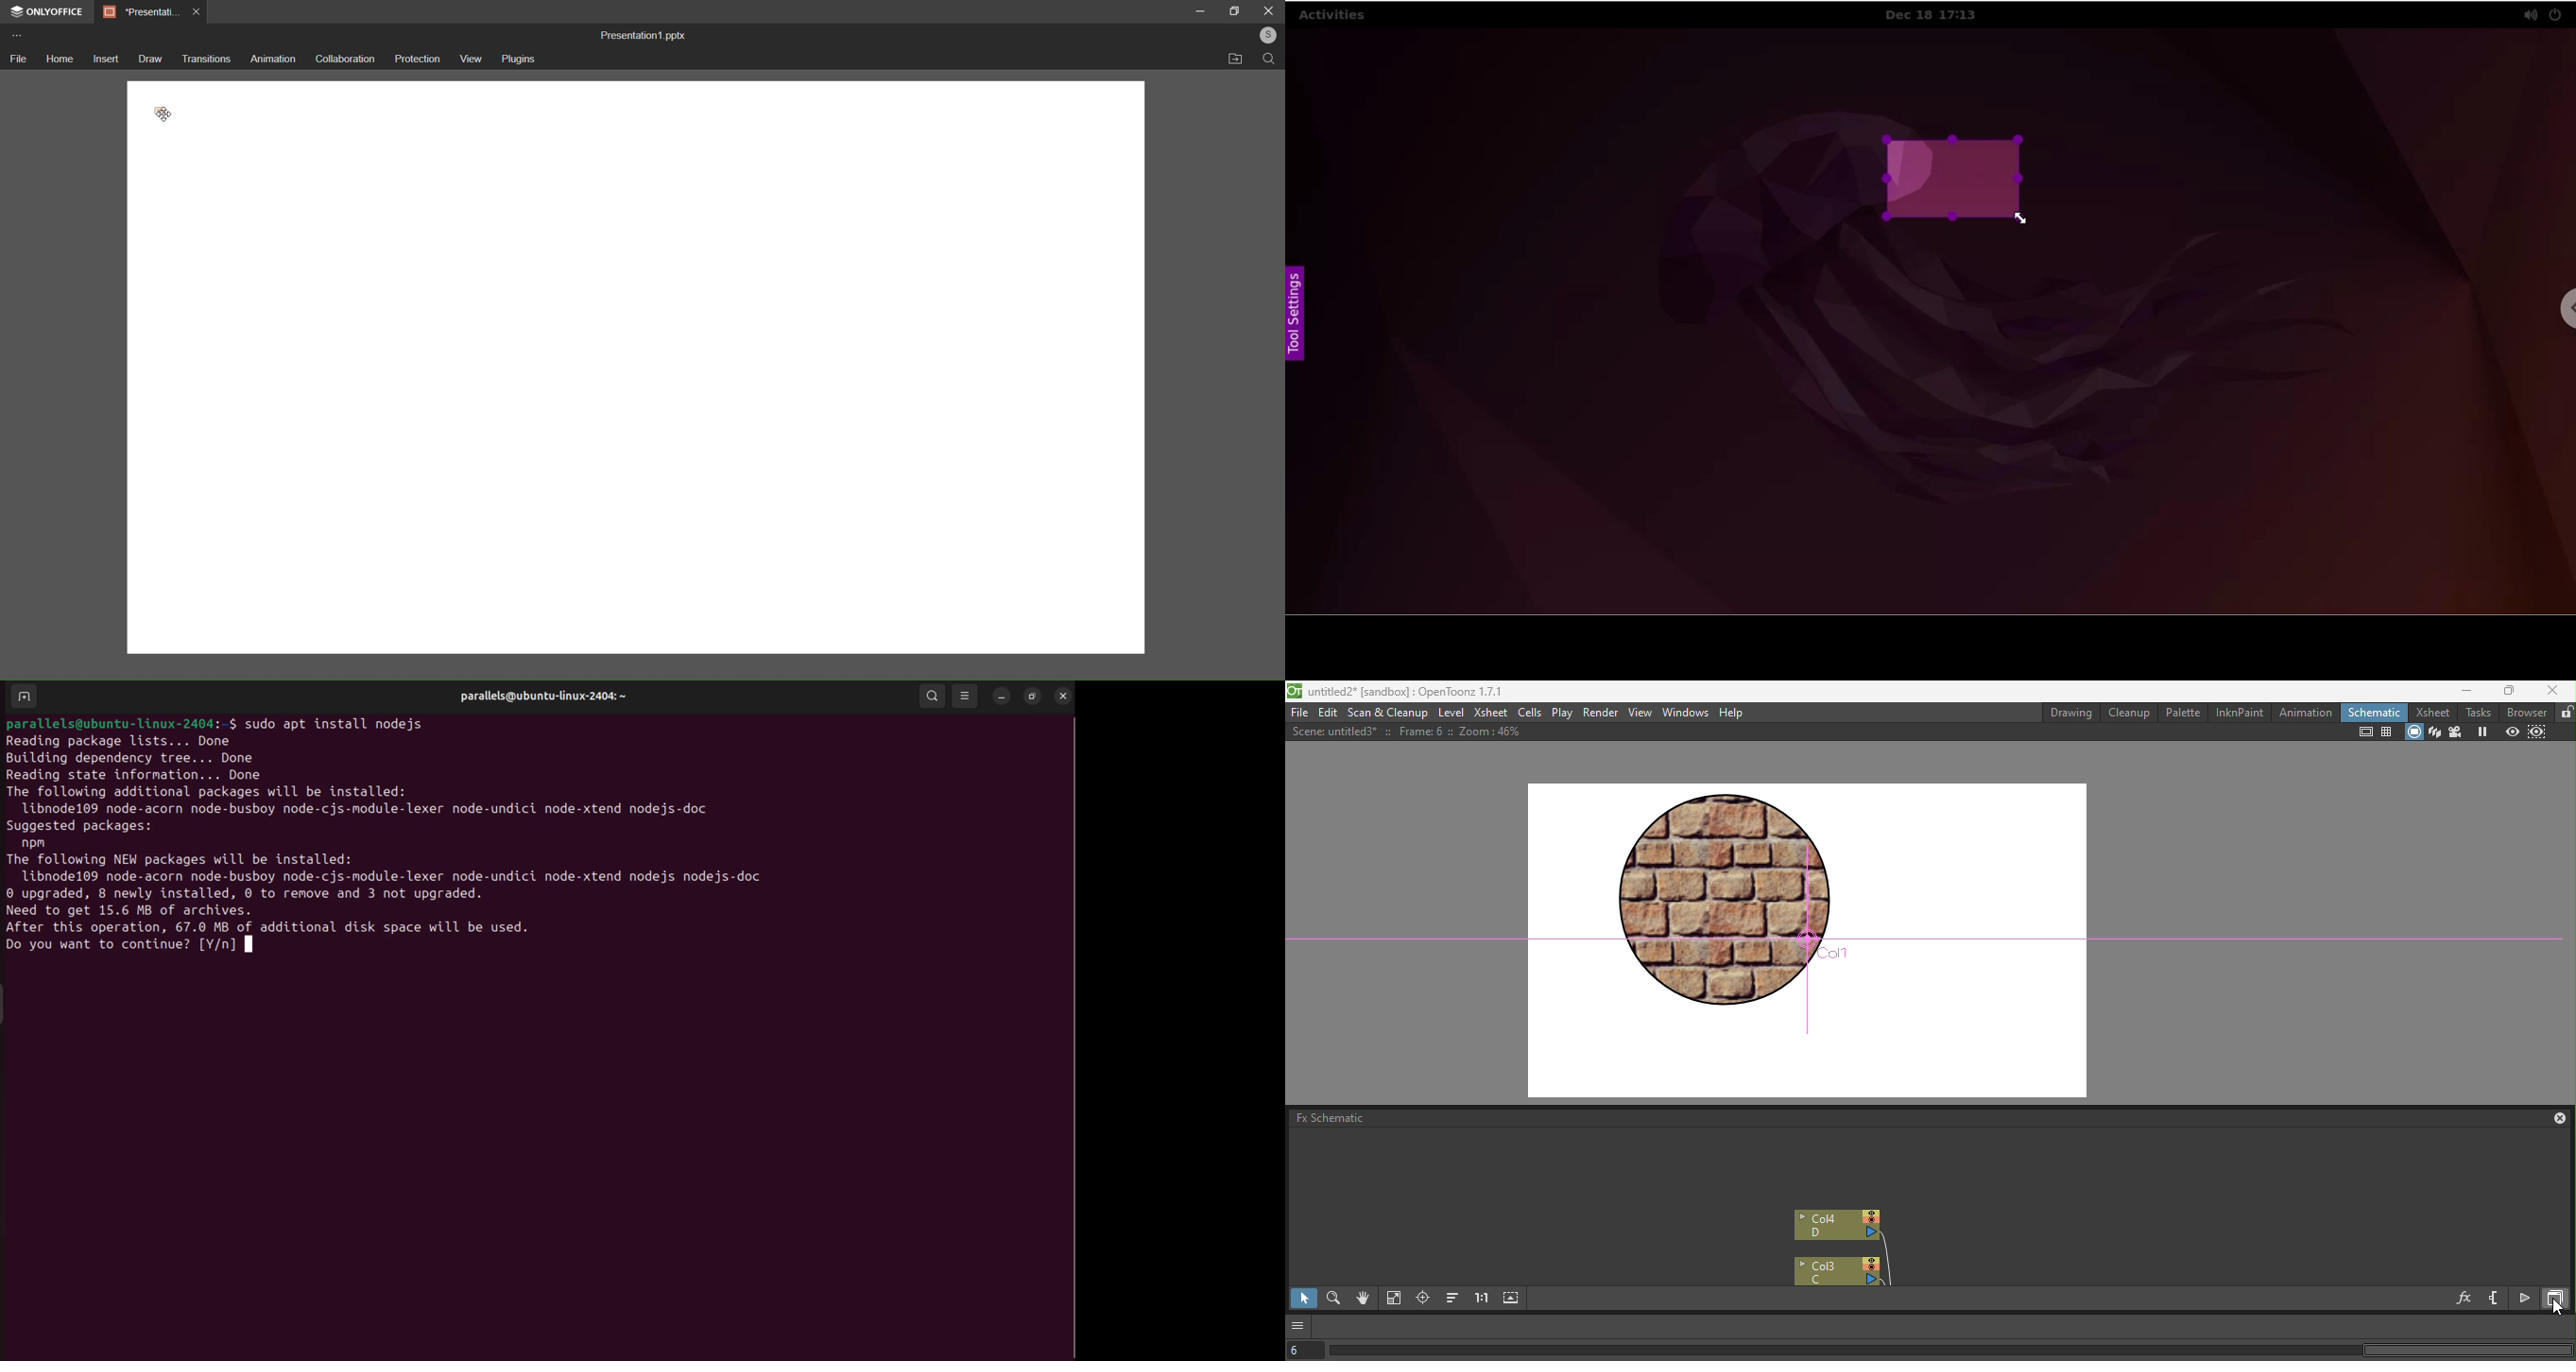 The width and height of the screenshot is (2576, 1372). What do you see at coordinates (17, 35) in the screenshot?
I see `more` at bounding box center [17, 35].